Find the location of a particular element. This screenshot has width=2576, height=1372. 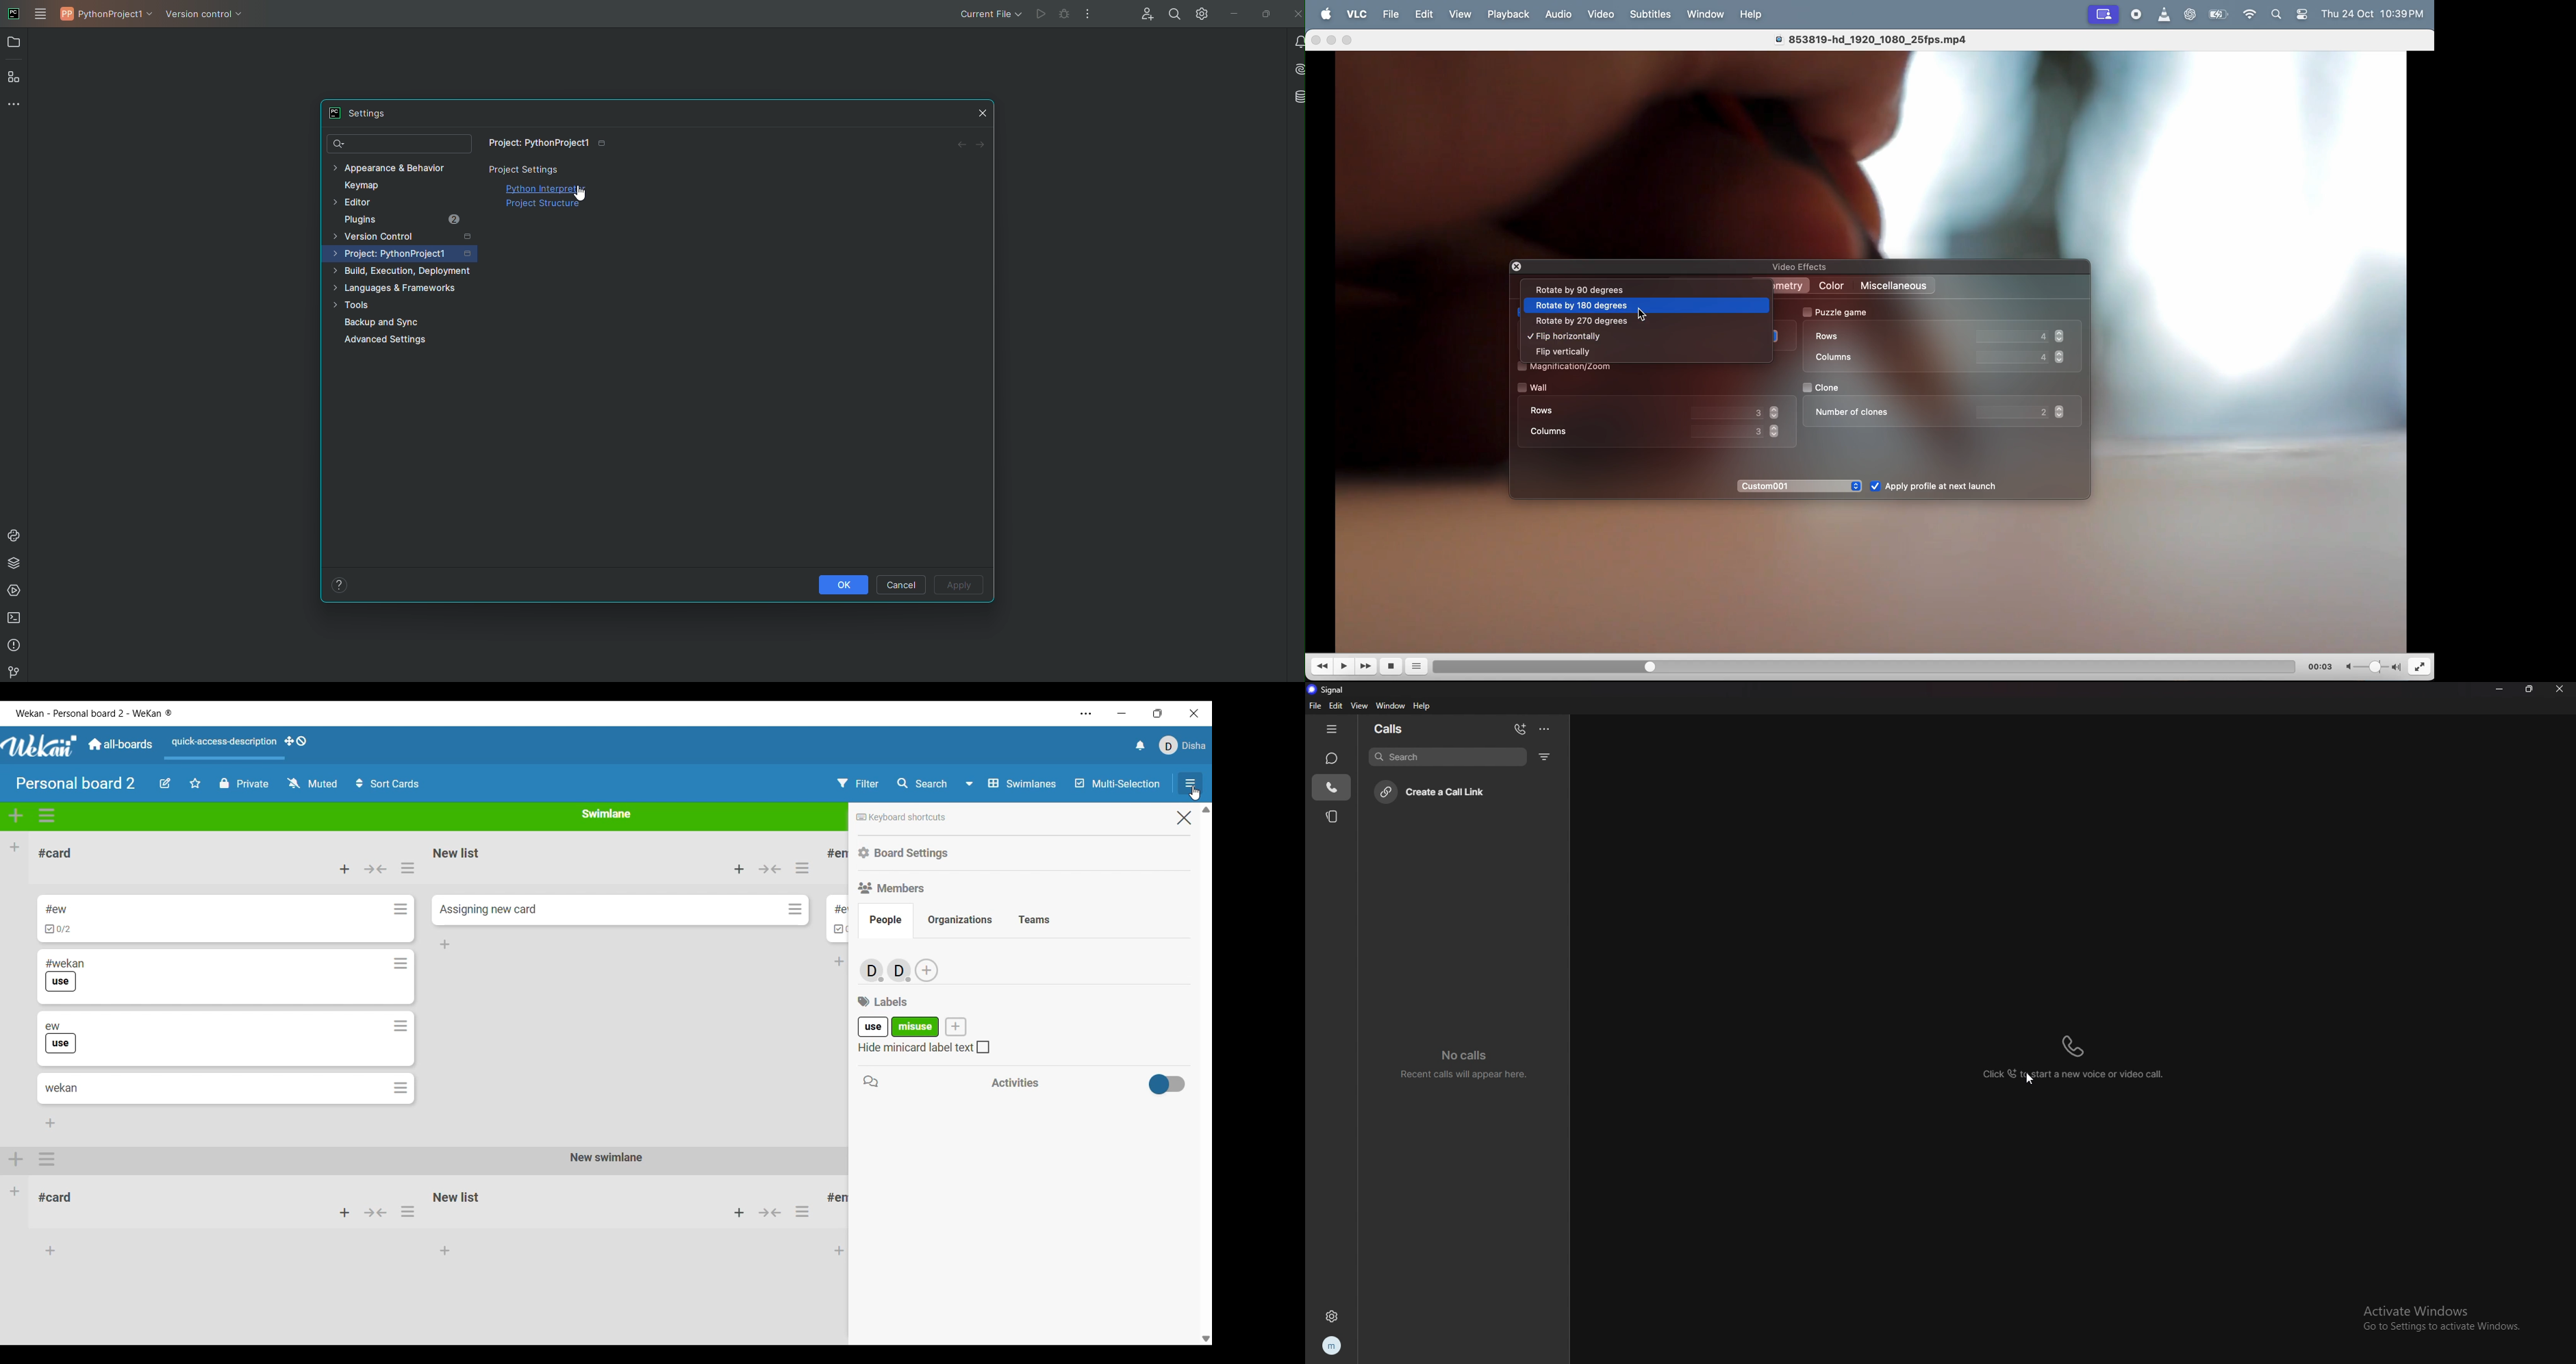

Card actions is located at coordinates (796, 909).